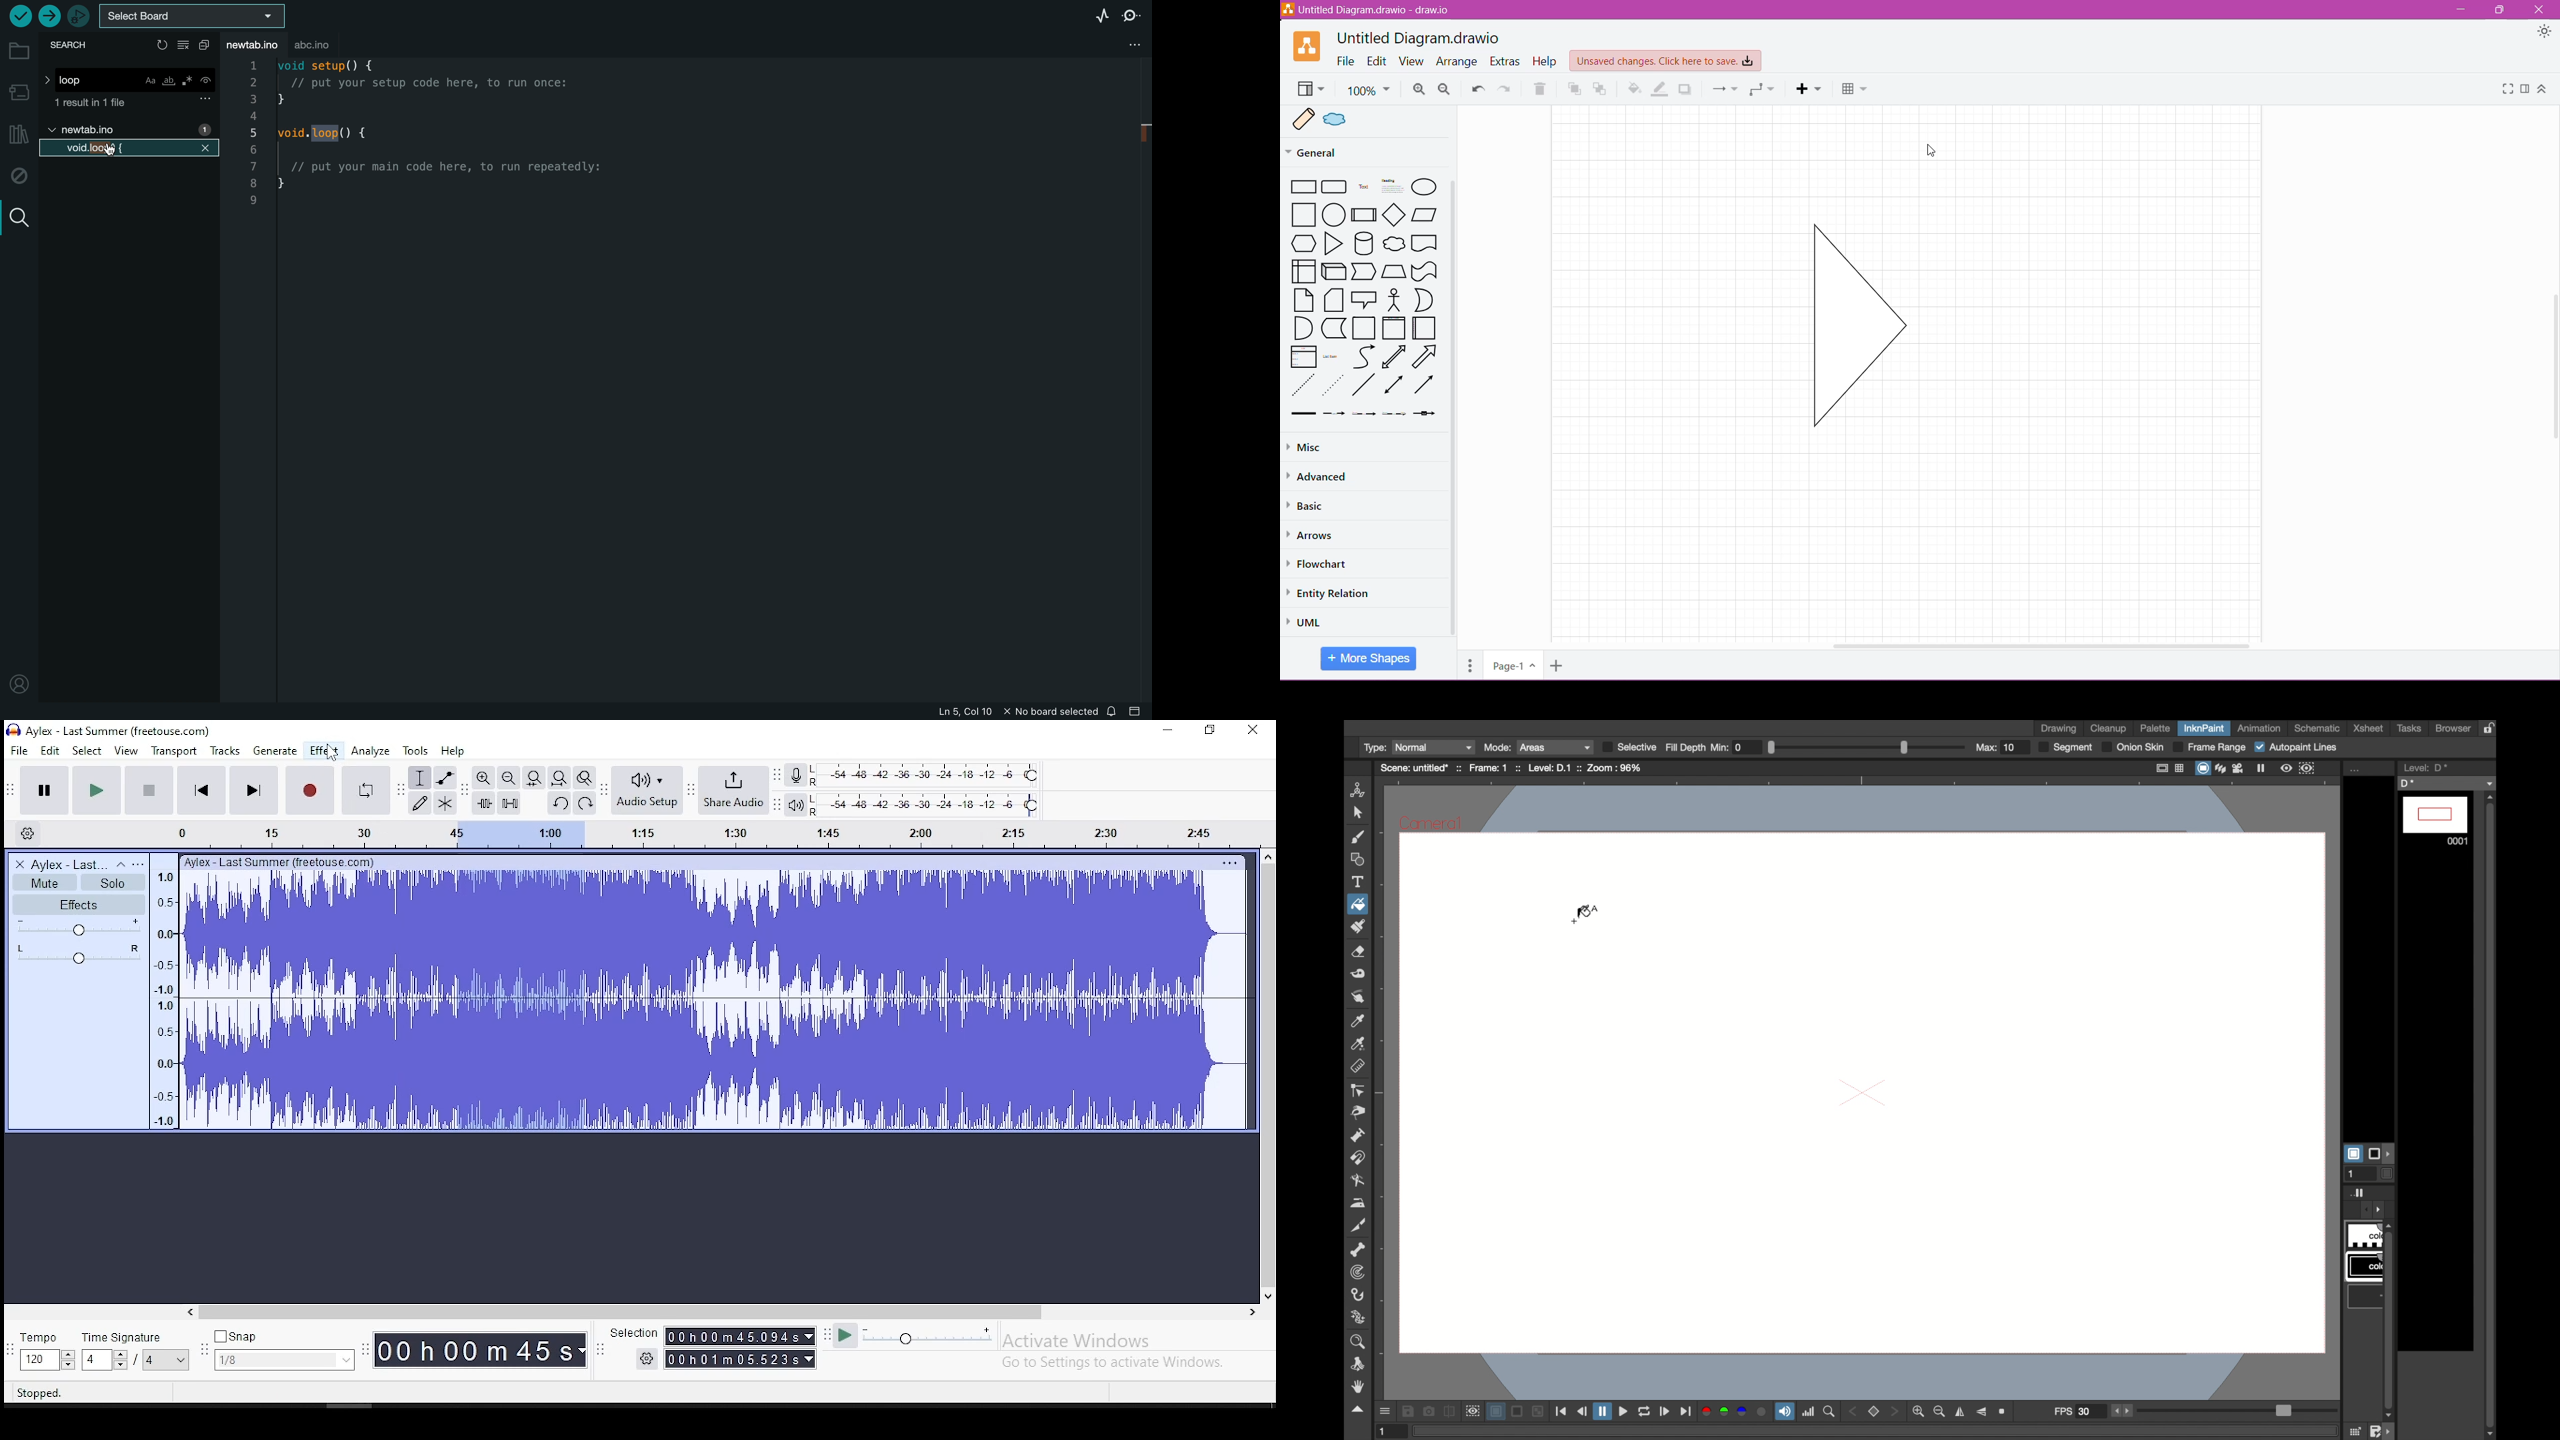 This screenshot has width=2576, height=1456. What do you see at coordinates (801, 803) in the screenshot?
I see `playback meter` at bounding box center [801, 803].